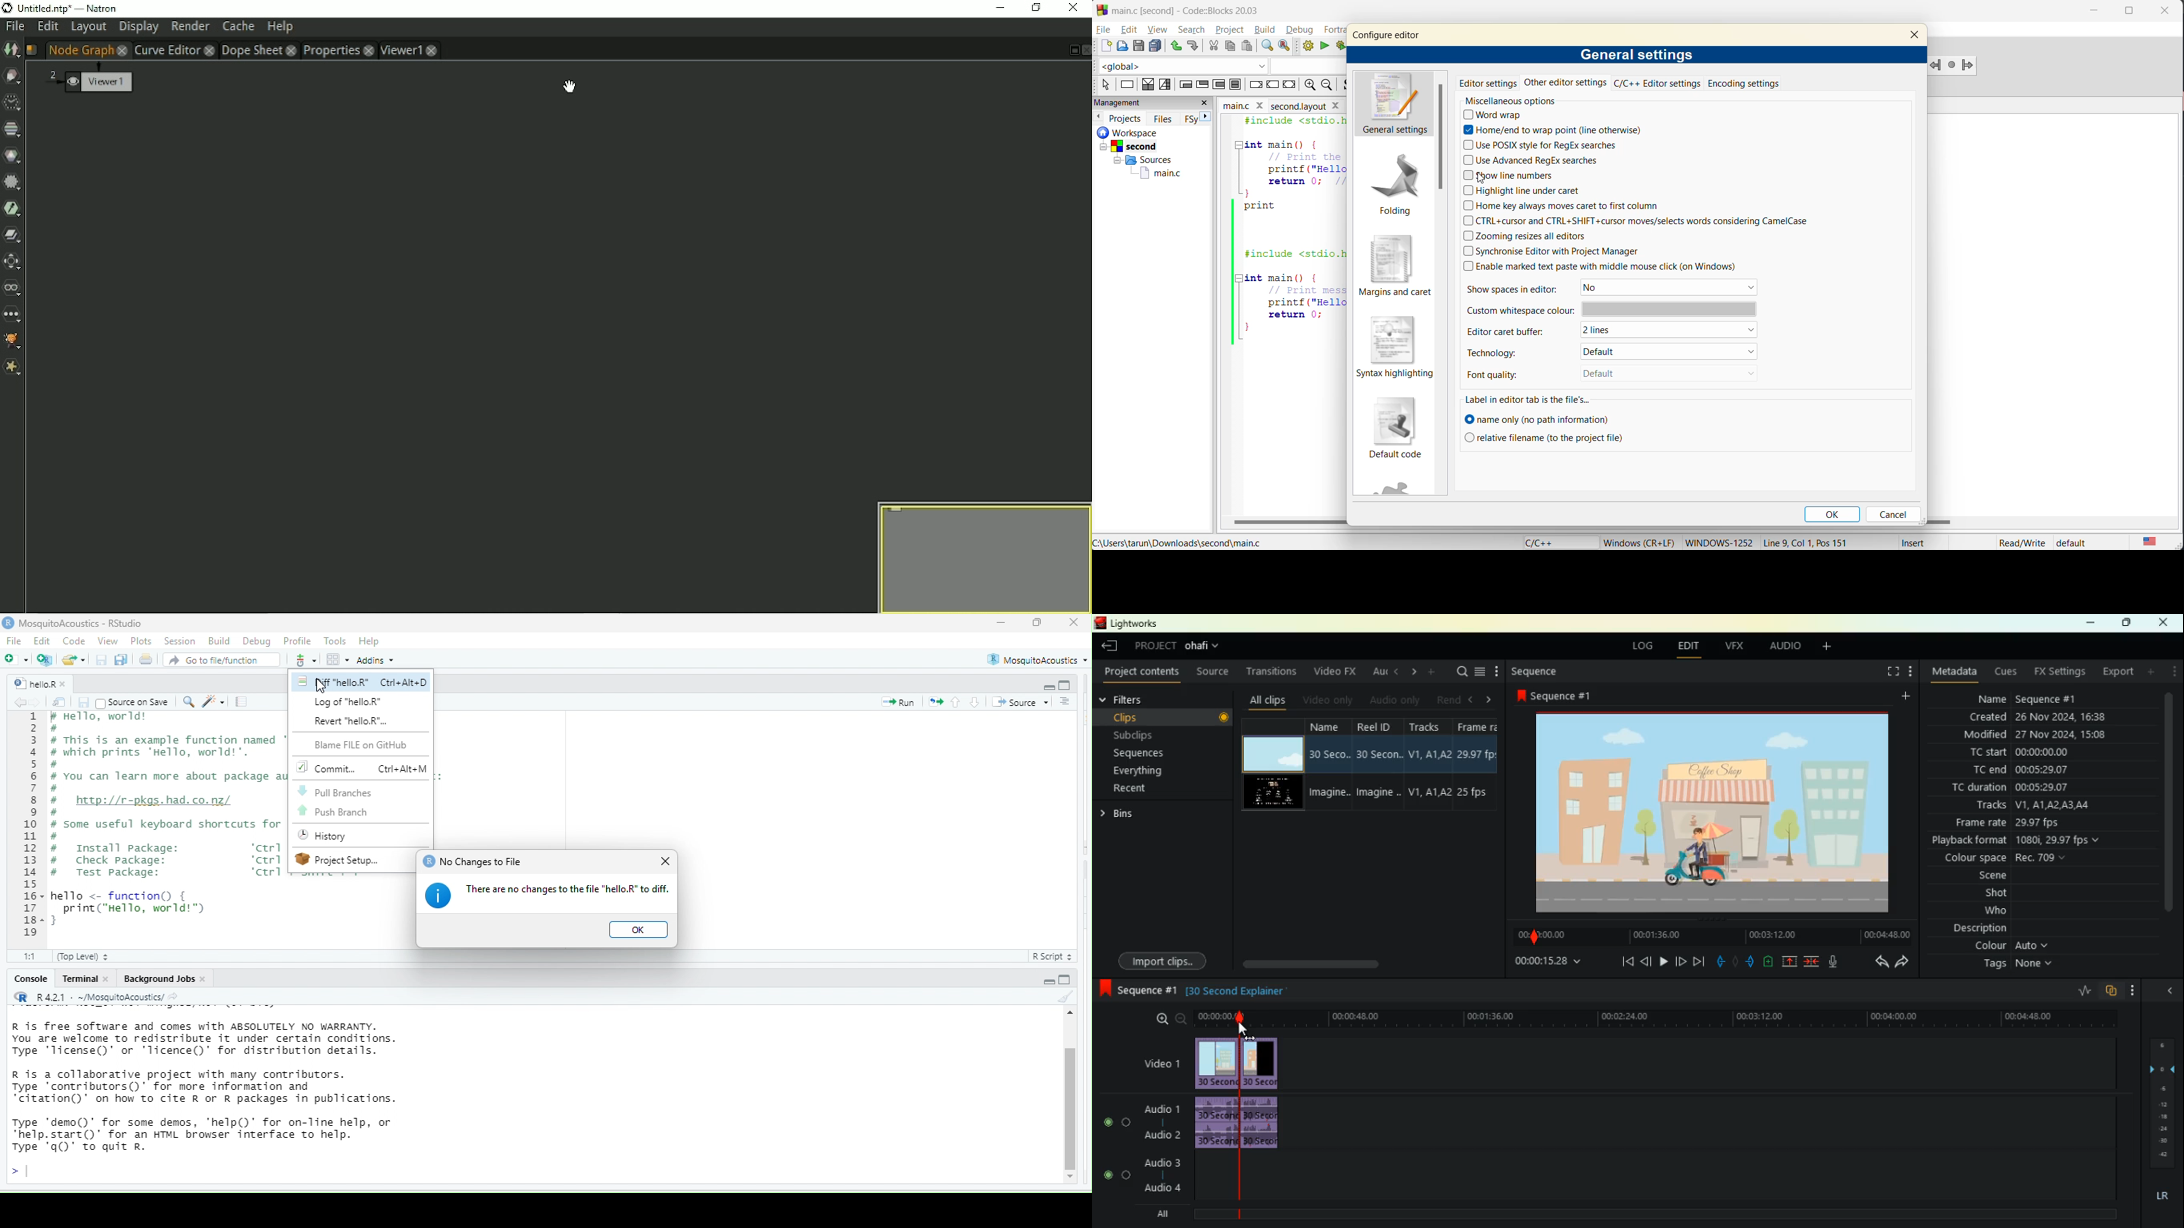 The image size is (2184, 1232). Describe the element at coordinates (46, 660) in the screenshot. I see `create a project` at that location.